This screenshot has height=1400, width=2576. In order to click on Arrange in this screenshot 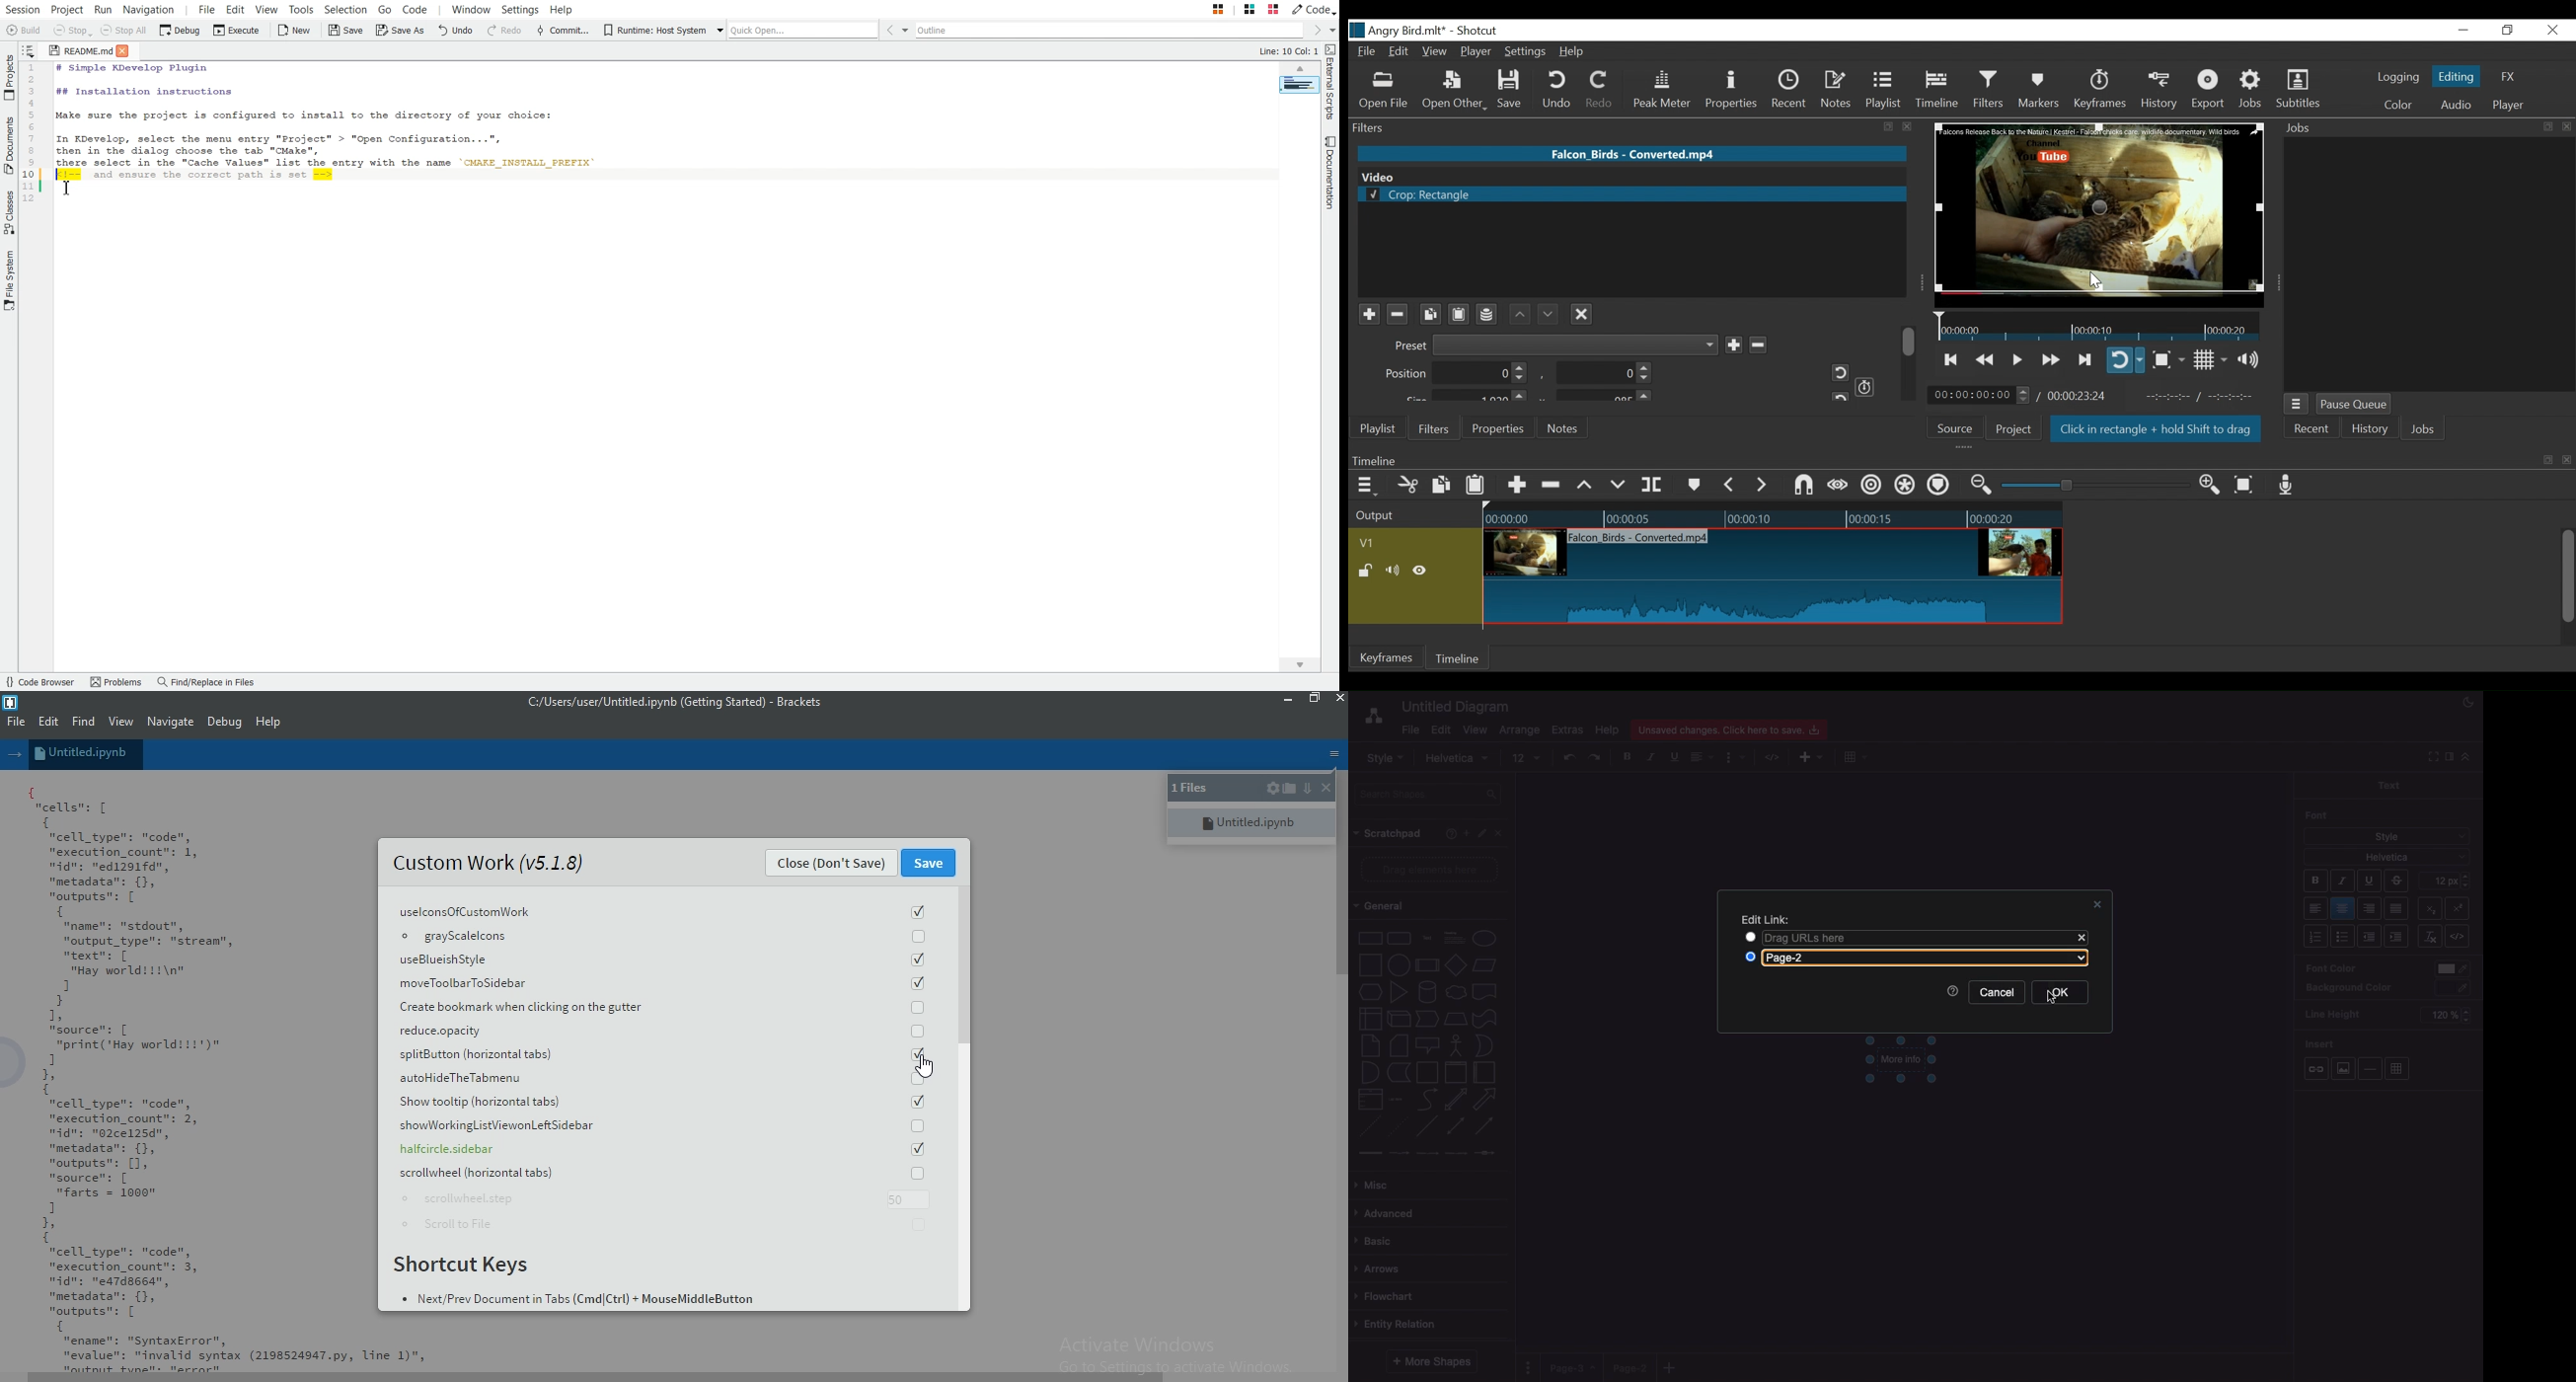, I will do `click(1517, 730)`.